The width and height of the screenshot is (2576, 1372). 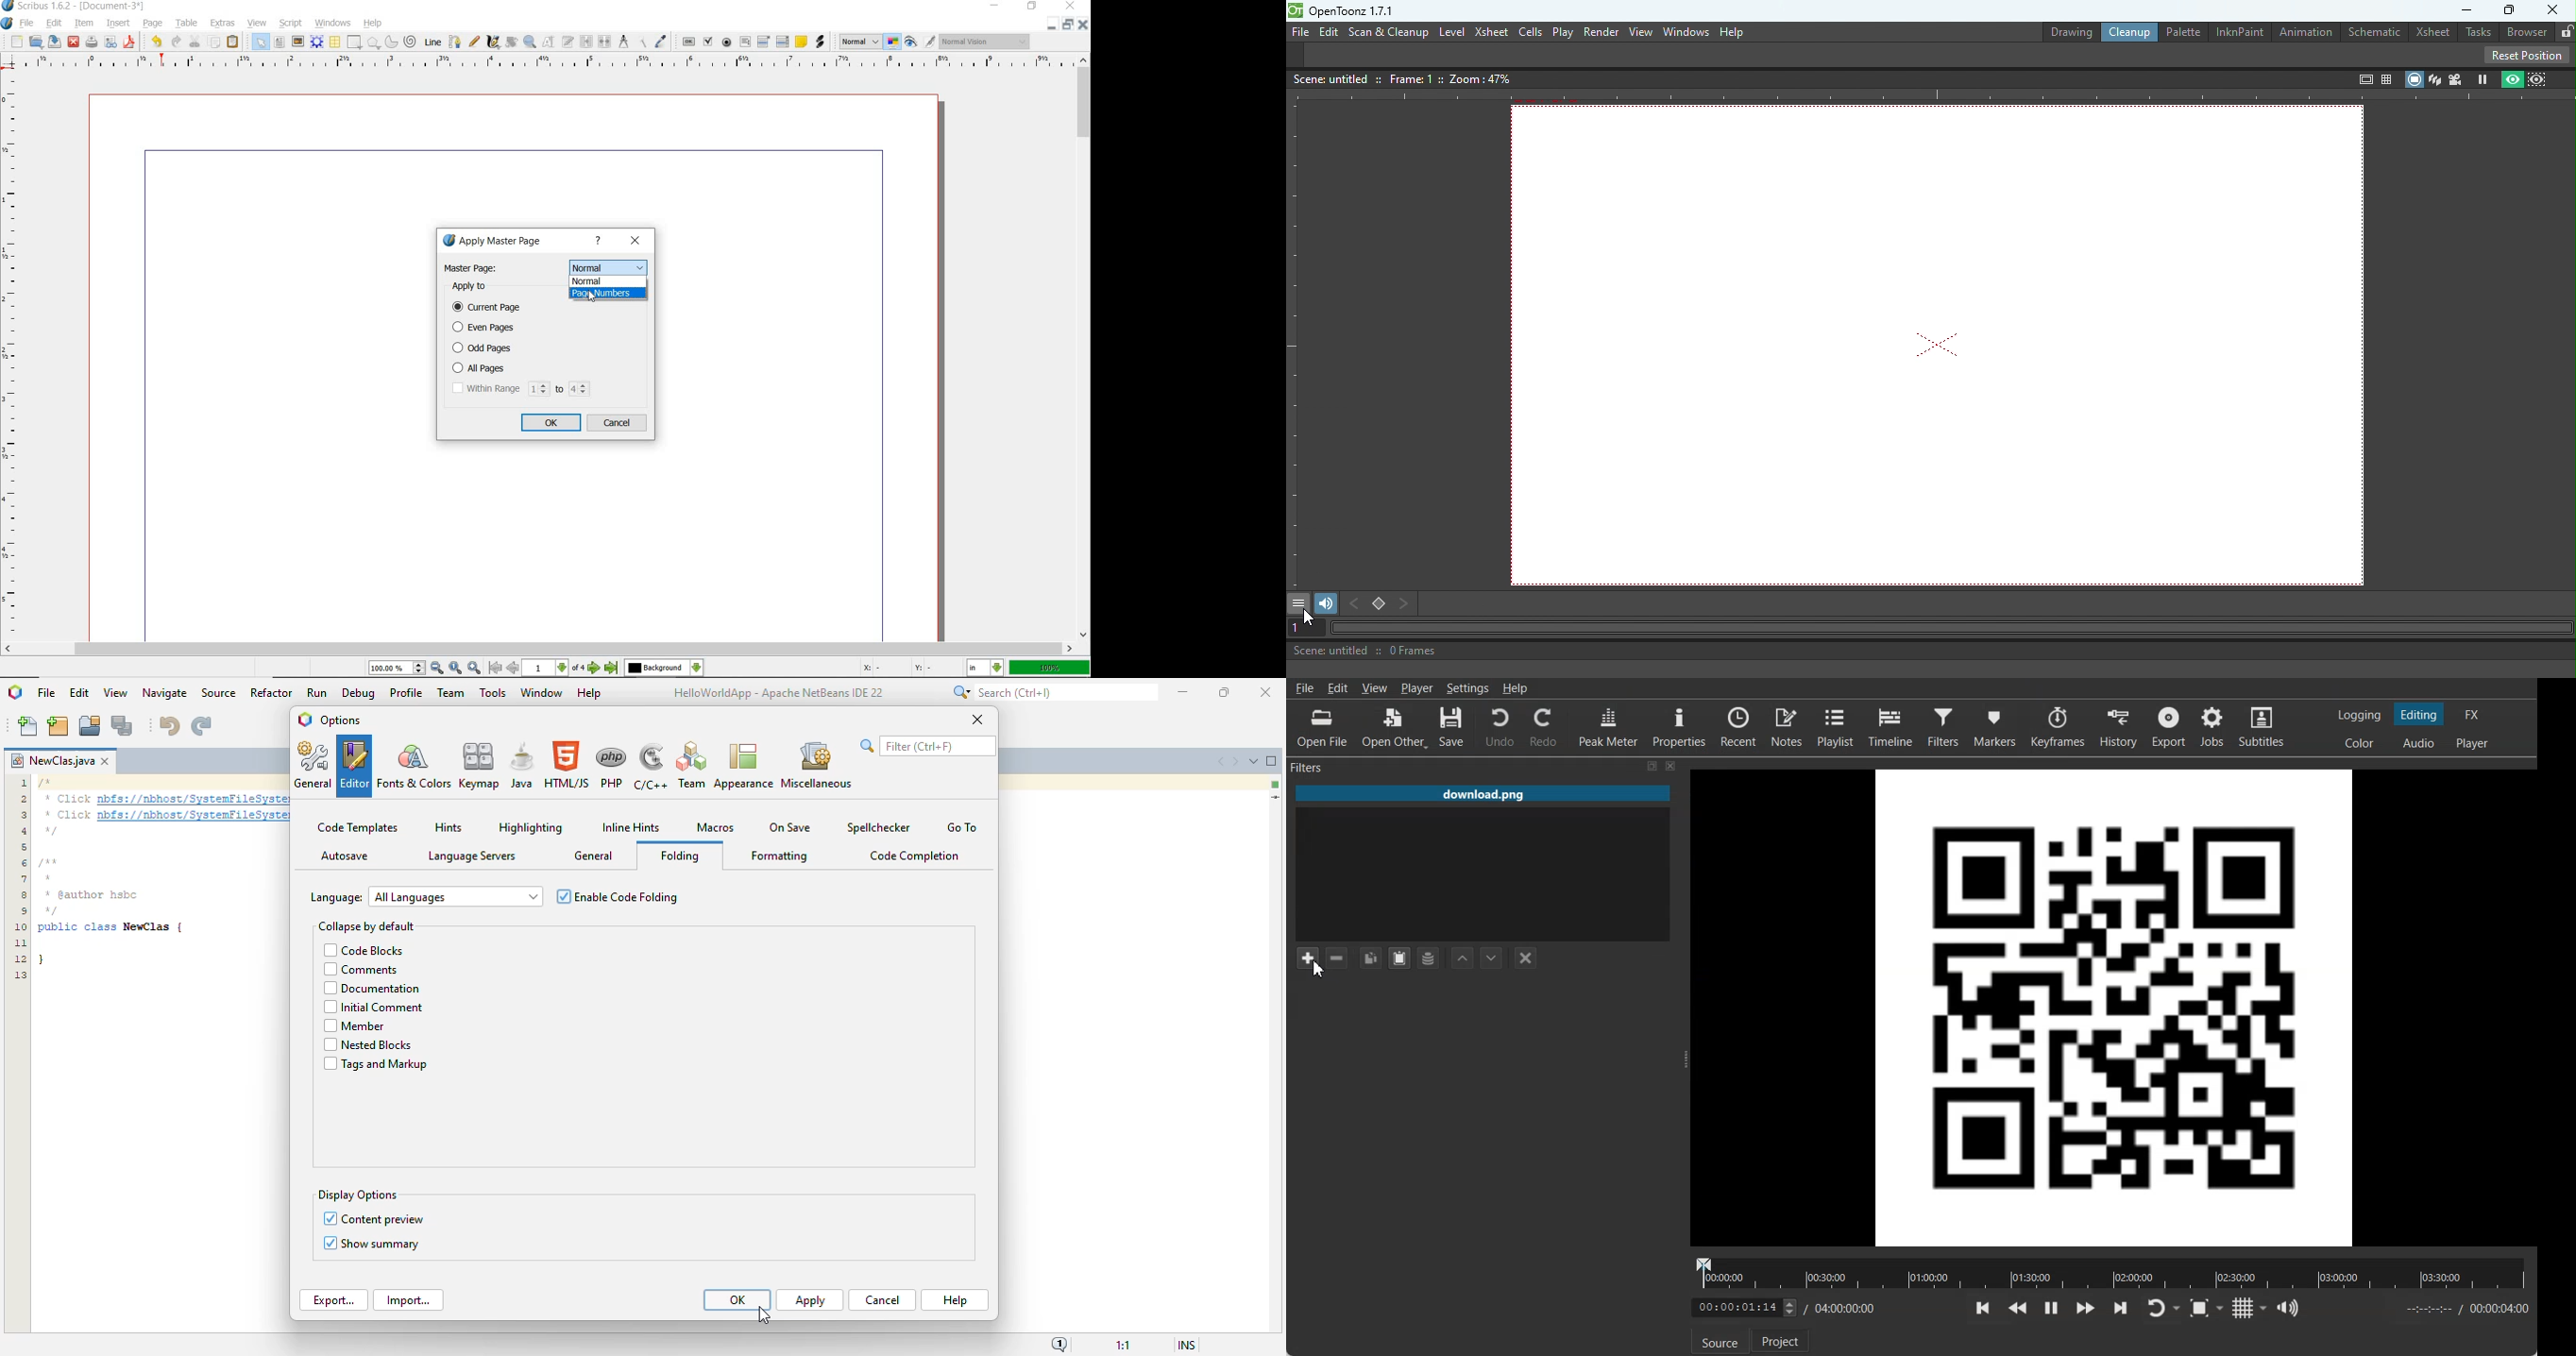 What do you see at coordinates (1418, 688) in the screenshot?
I see `Player` at bounding box center [1418, 688].